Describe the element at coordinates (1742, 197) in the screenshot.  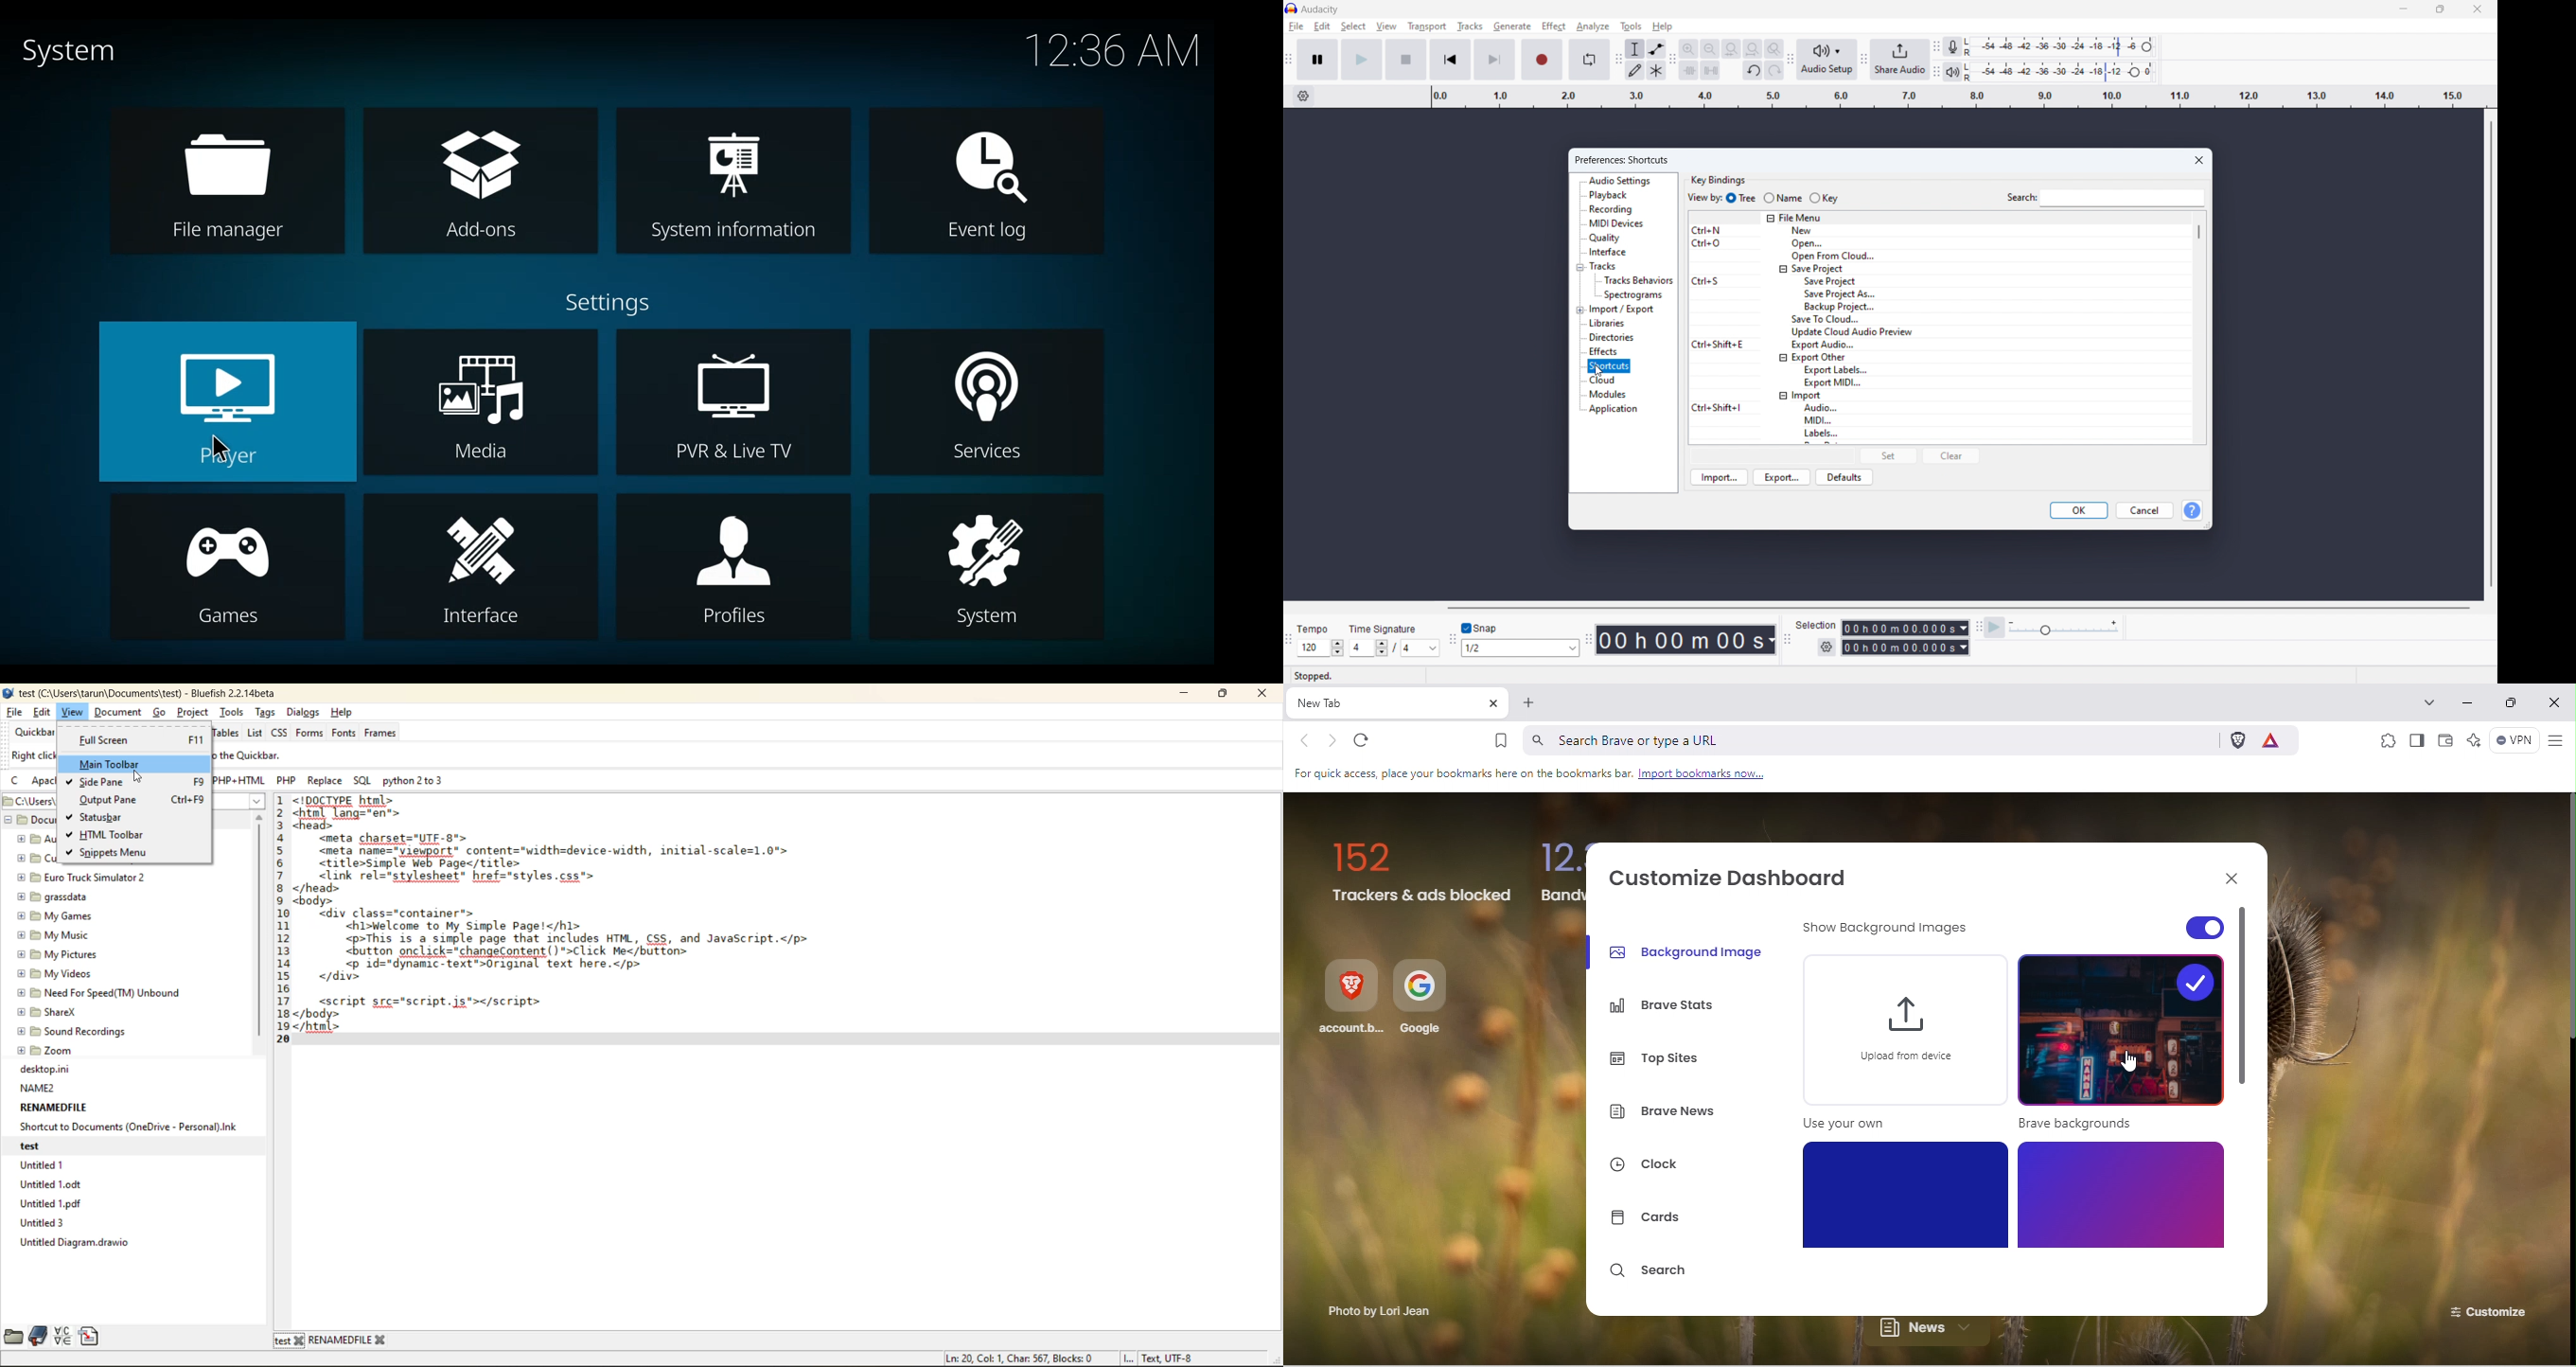
I see `tree` at that location.